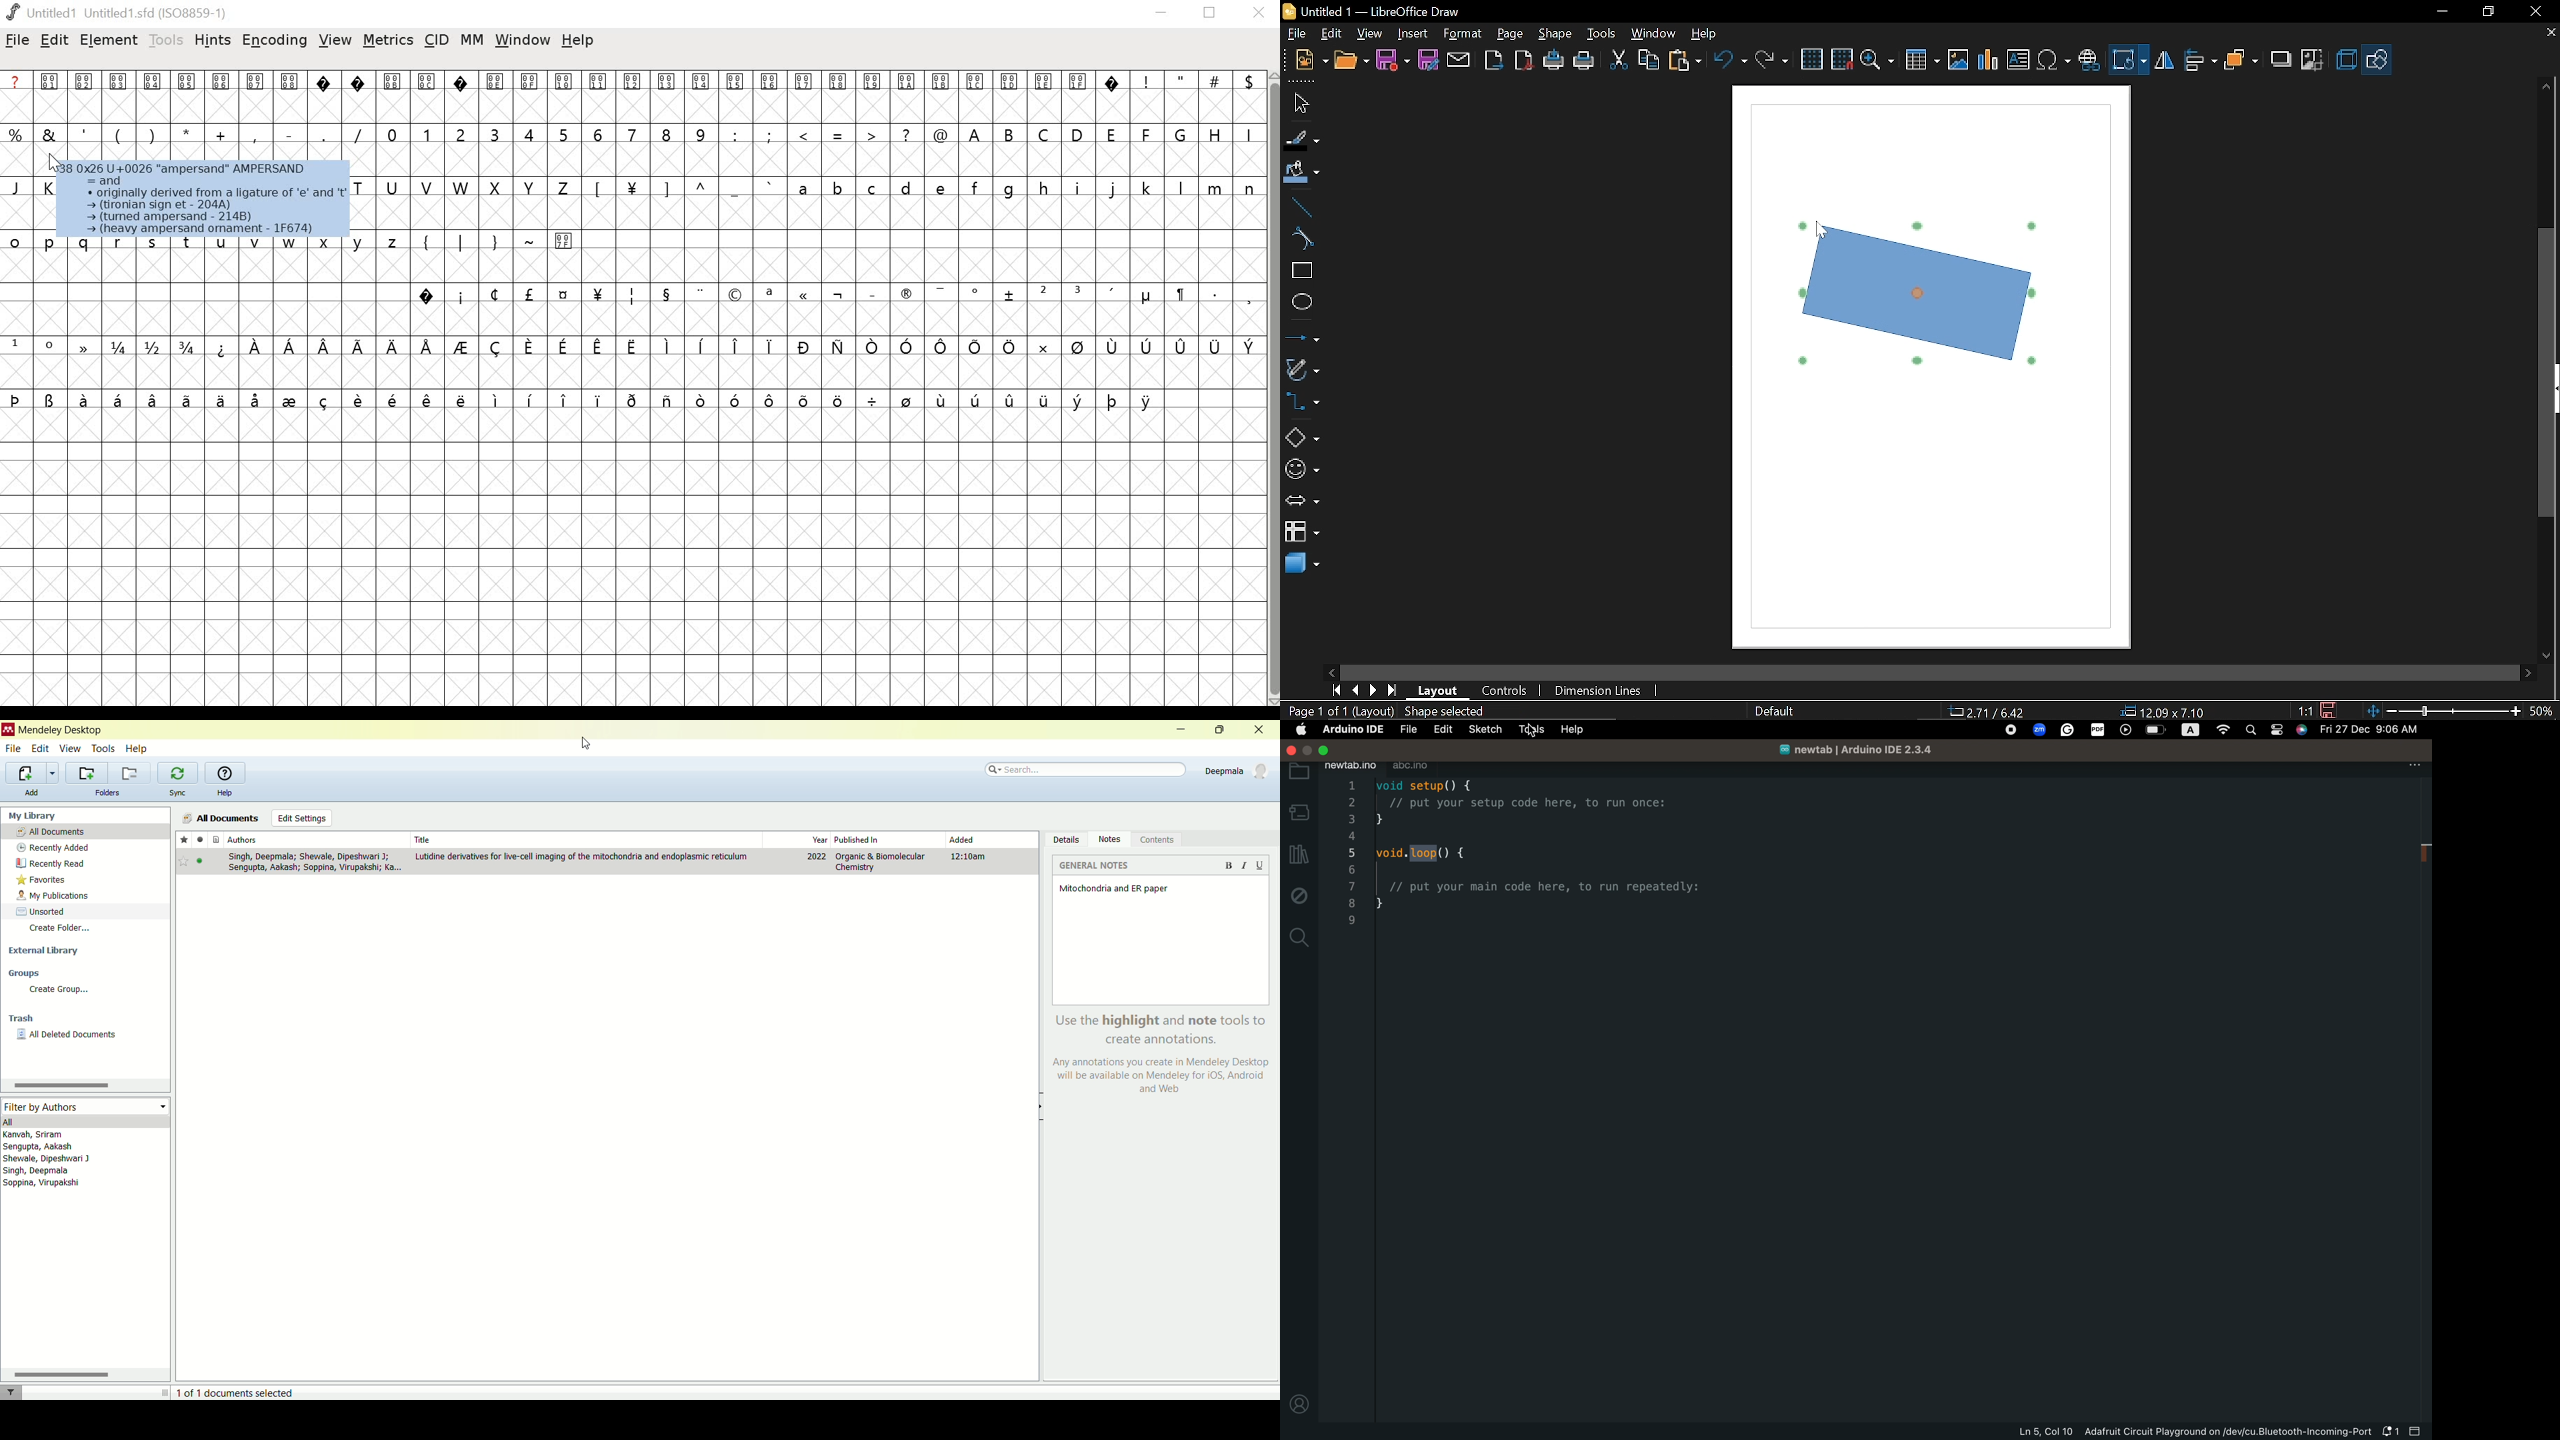  Describe the element at coordinates (1181, 347) in the screenshot. I see `symbol` at that location.